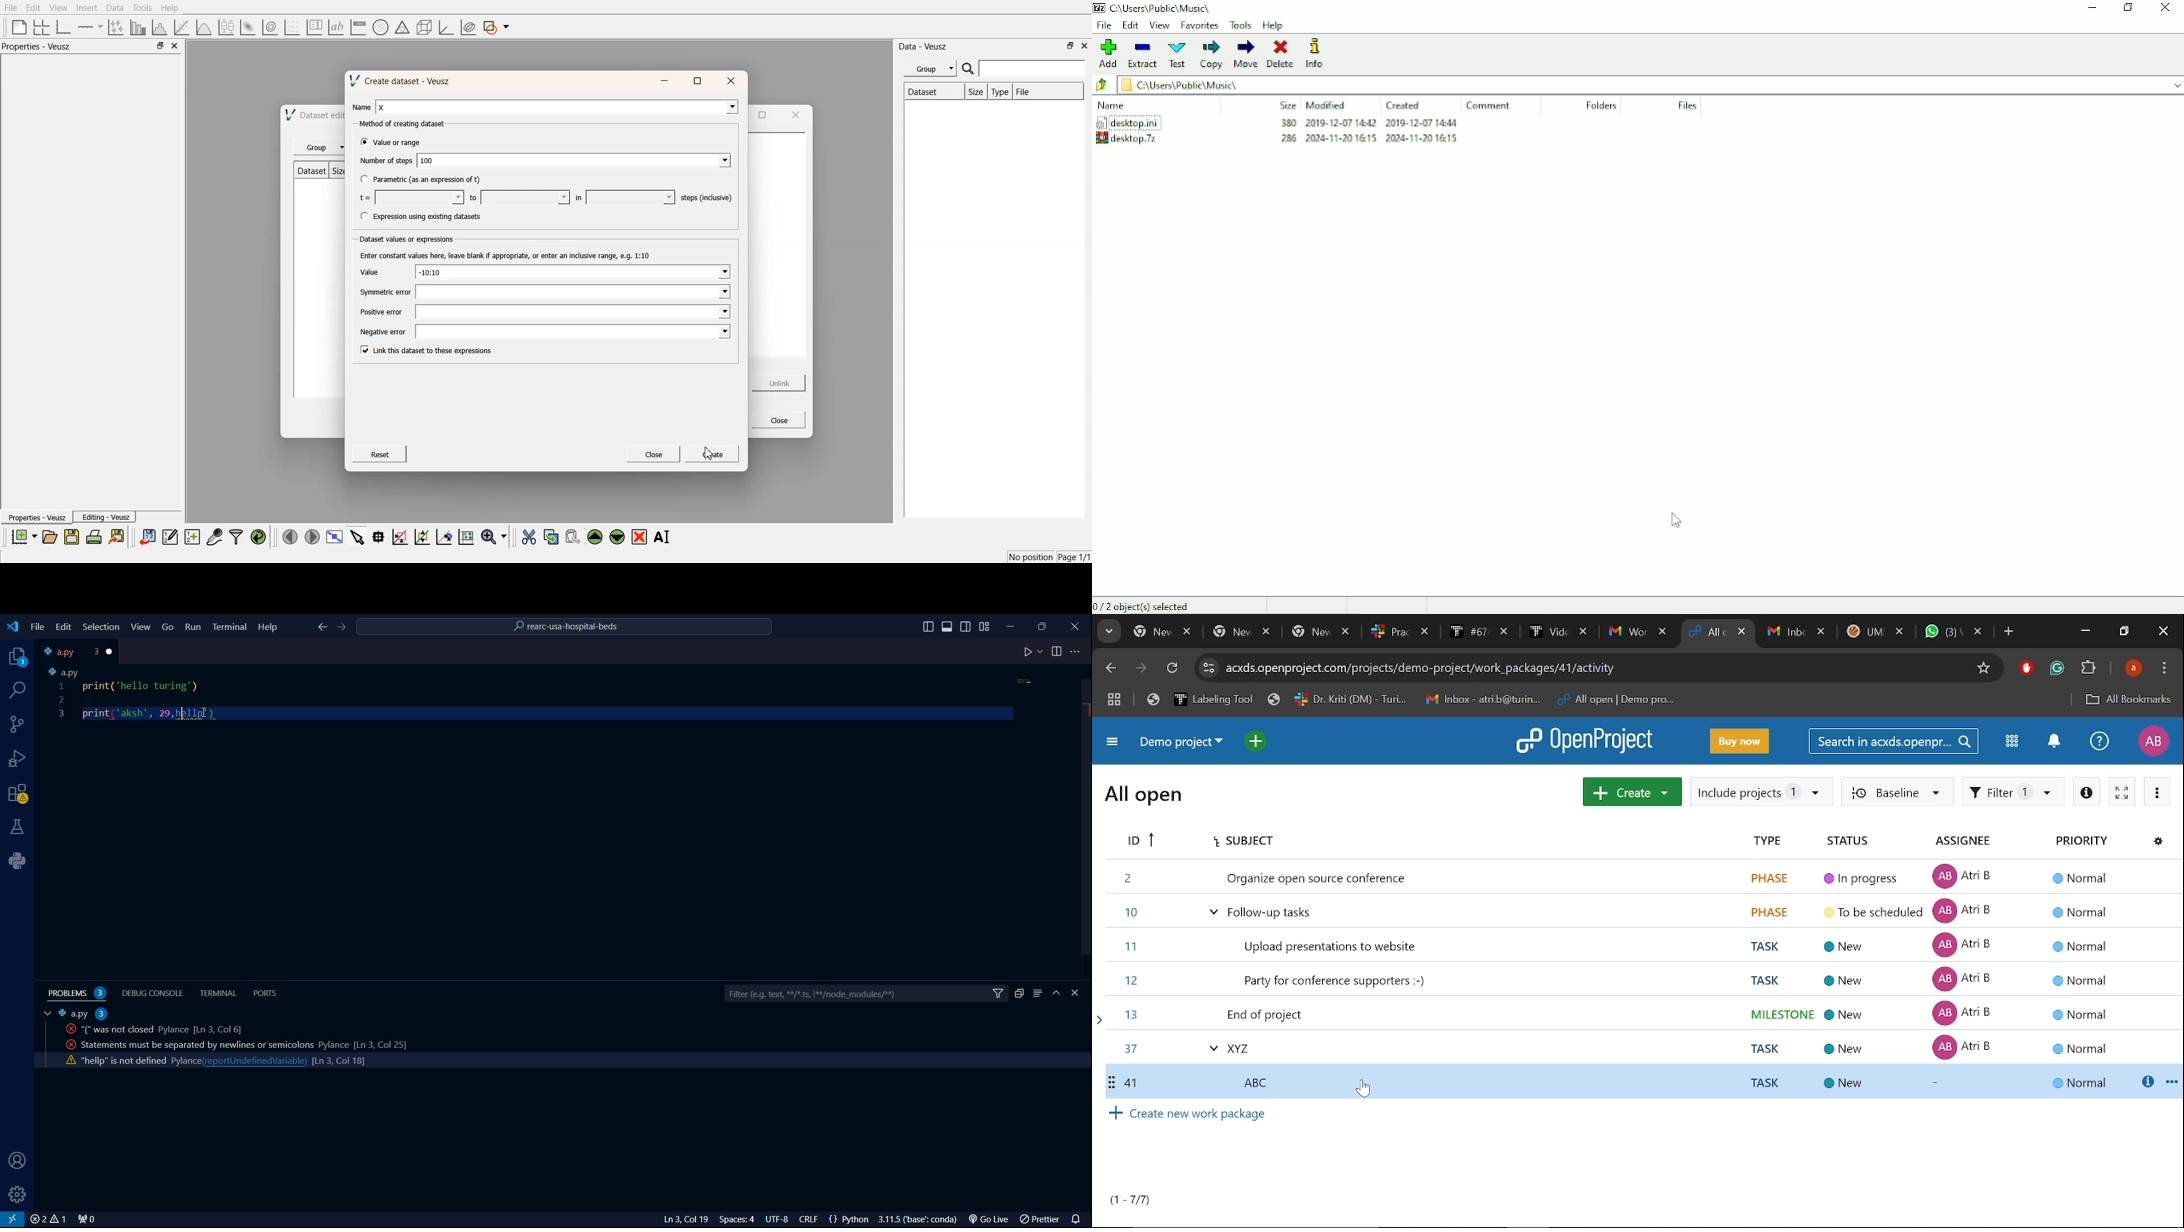  What do you see at coordinates (1042, 1220) in the screenshot?
I see `prettier` at bounding box center [1042, 1220].